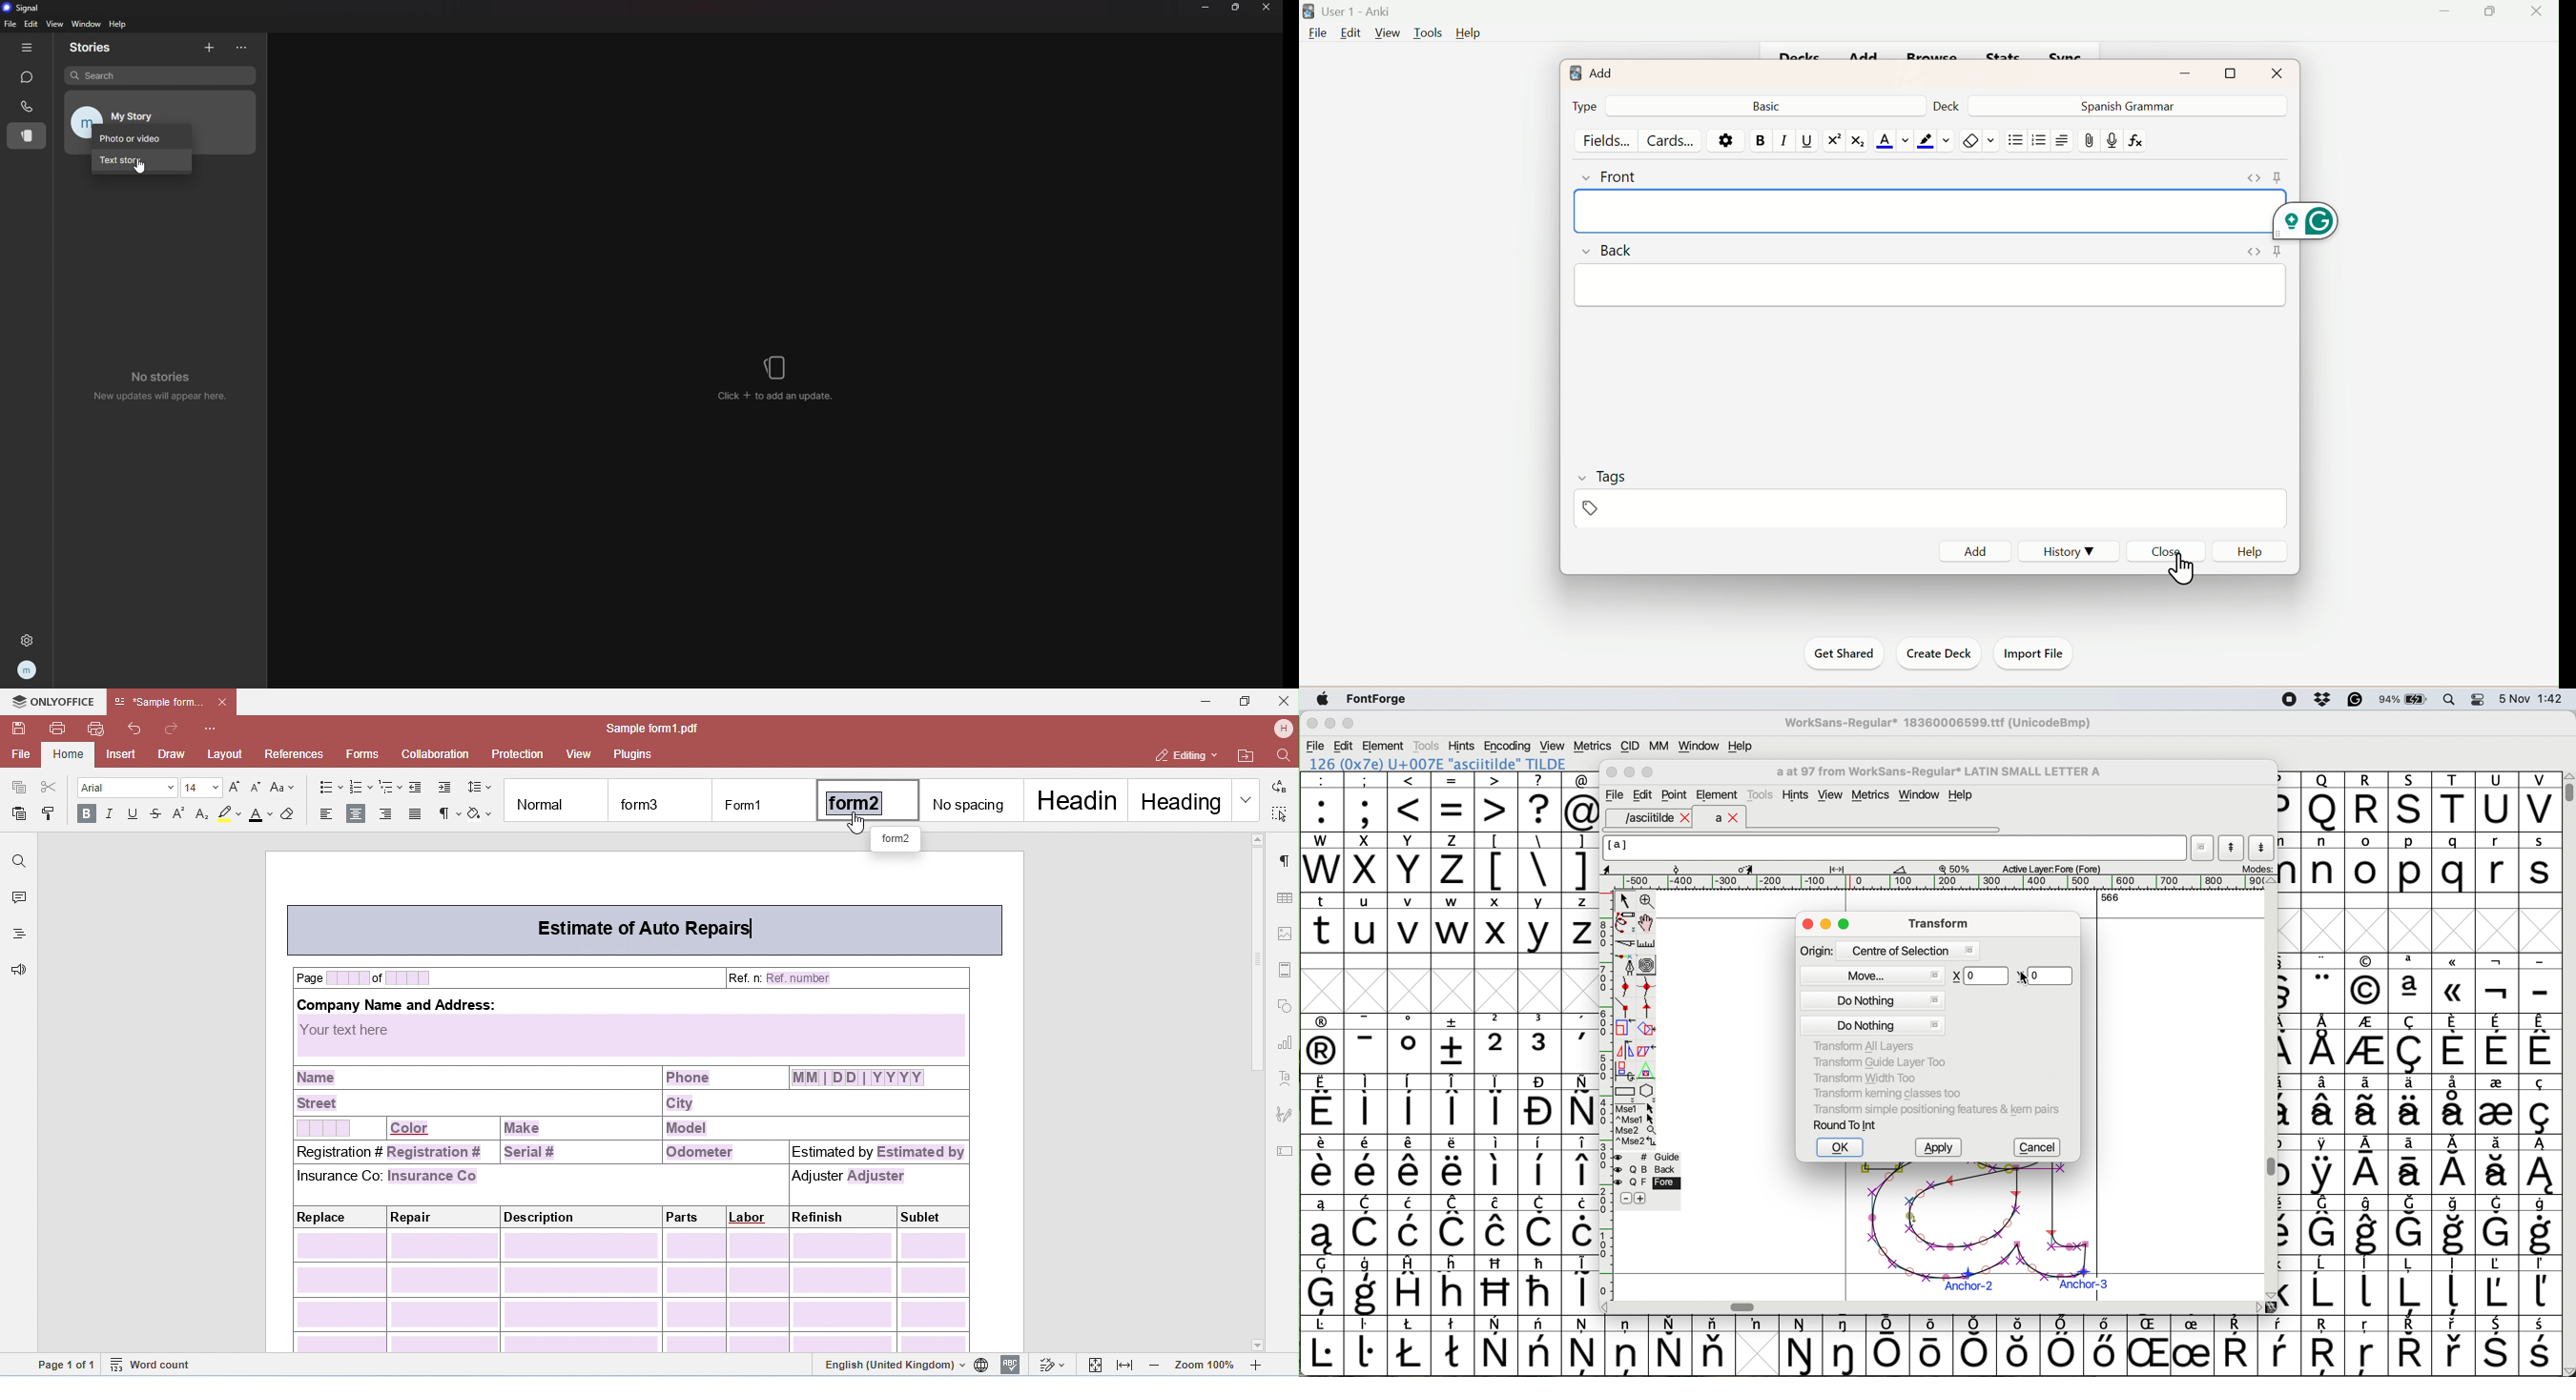 The image size is (2576, 1400). Describe the element at coordinates (1097, 1365) in the screenshot. I see `fit to page` at that location.